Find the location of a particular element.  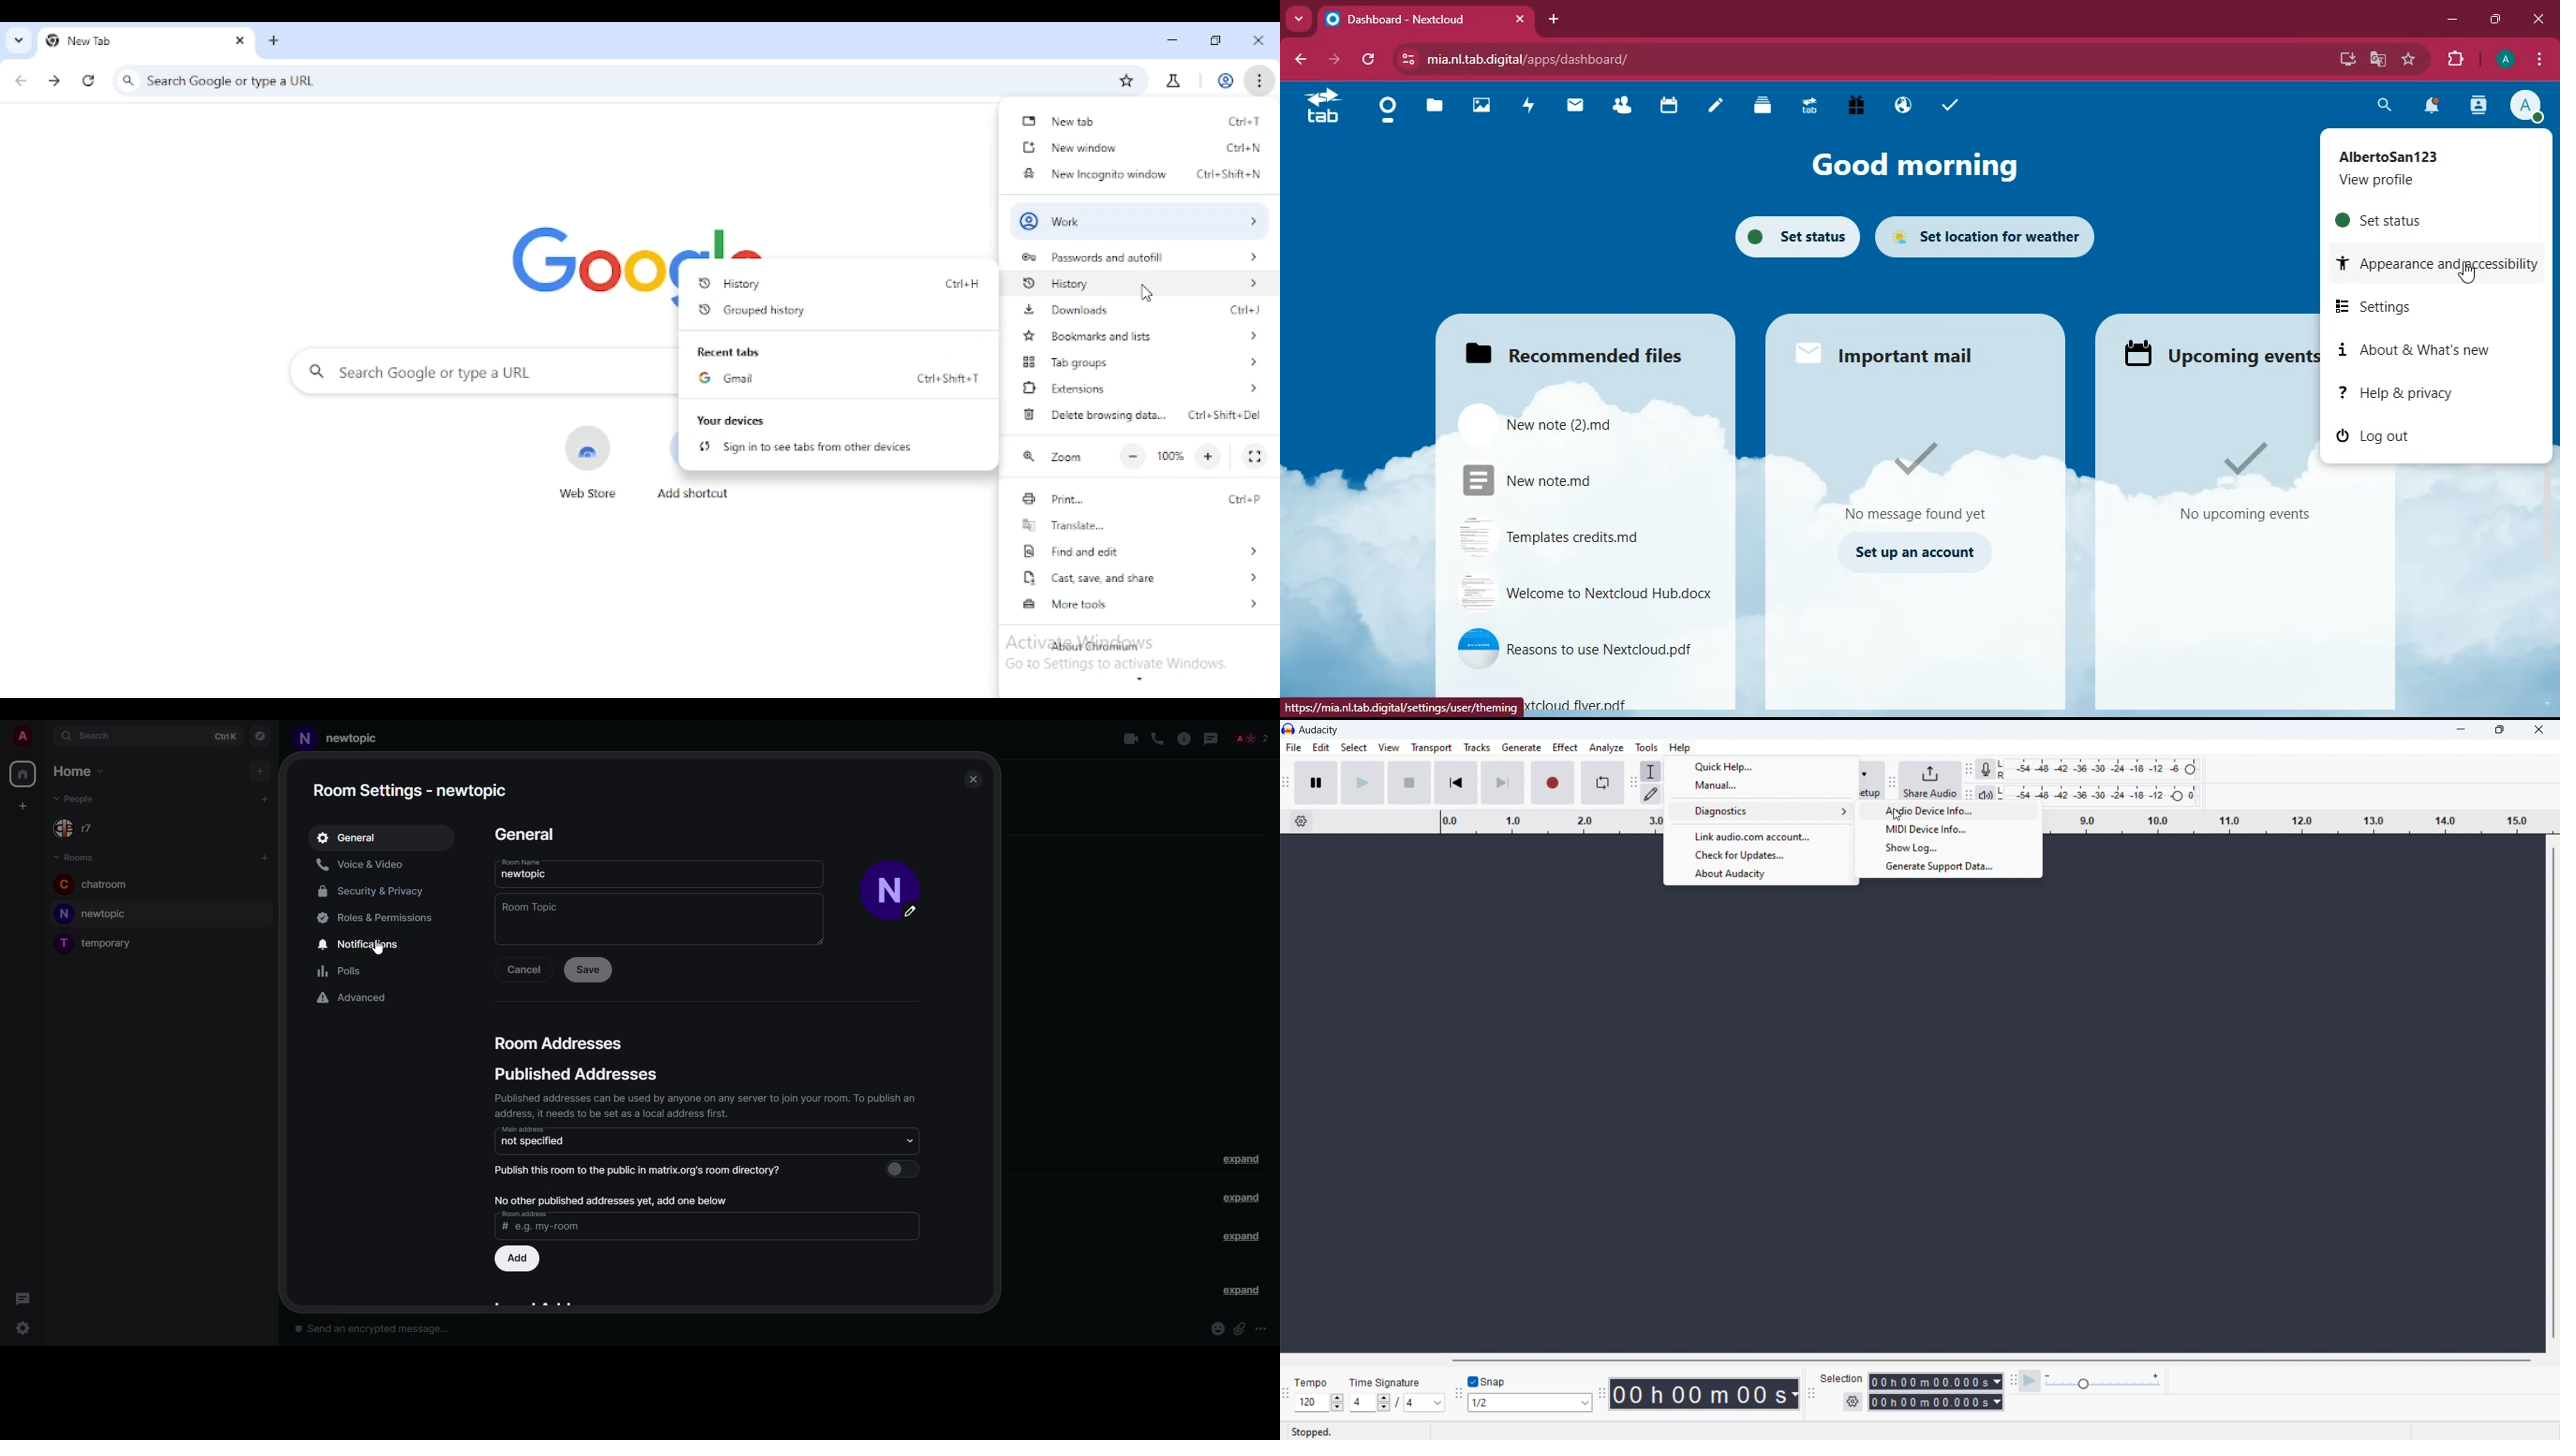

mini address is located at coordinates (533, 1129).